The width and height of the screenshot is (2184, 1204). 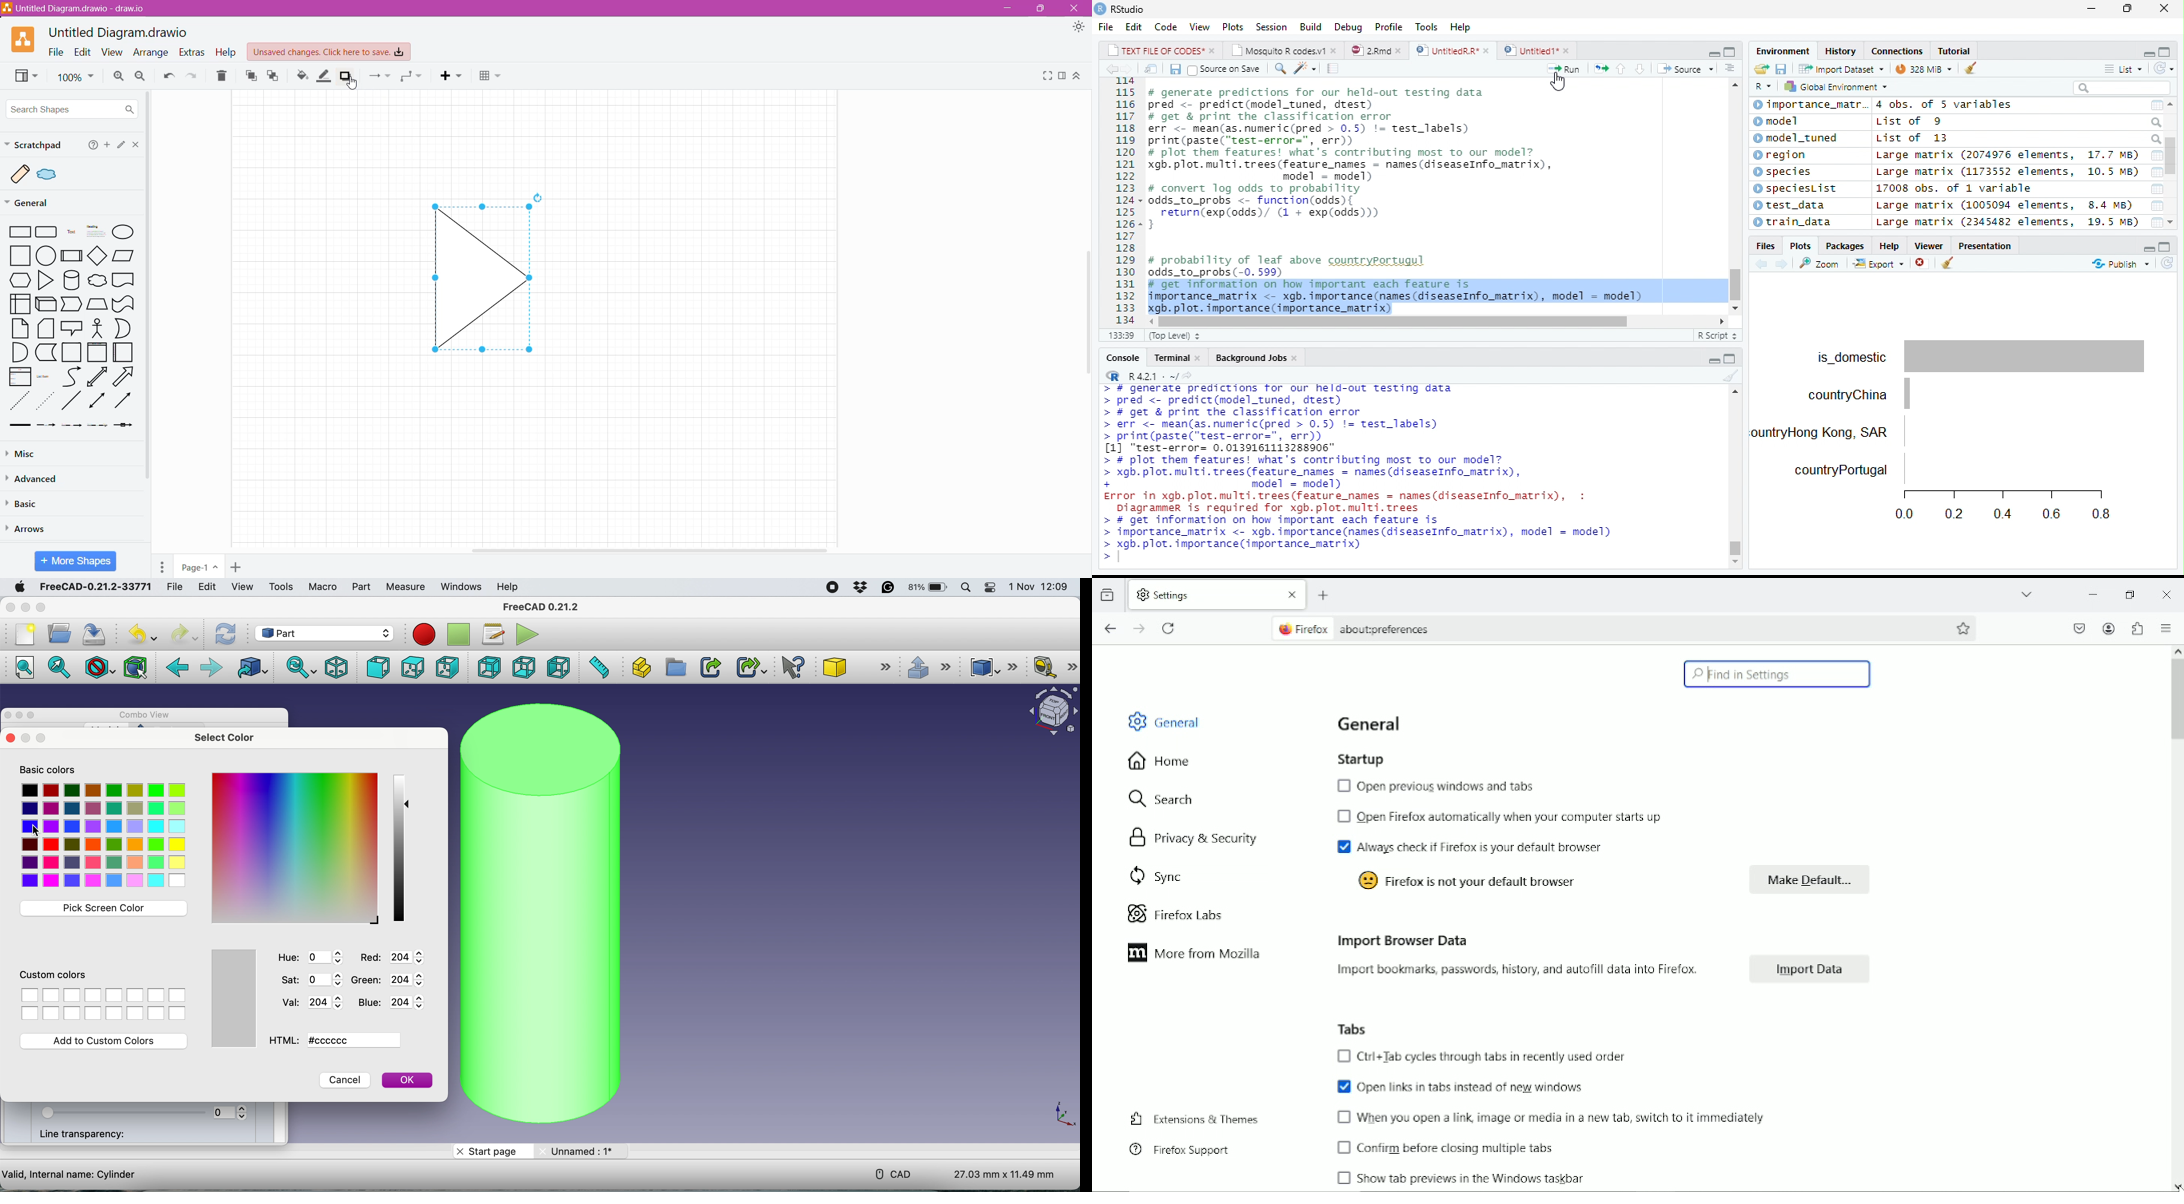 What do you see at coordinates (28, 611) in the screenshot?
I see `minimise` at bounding box center [28, 611].